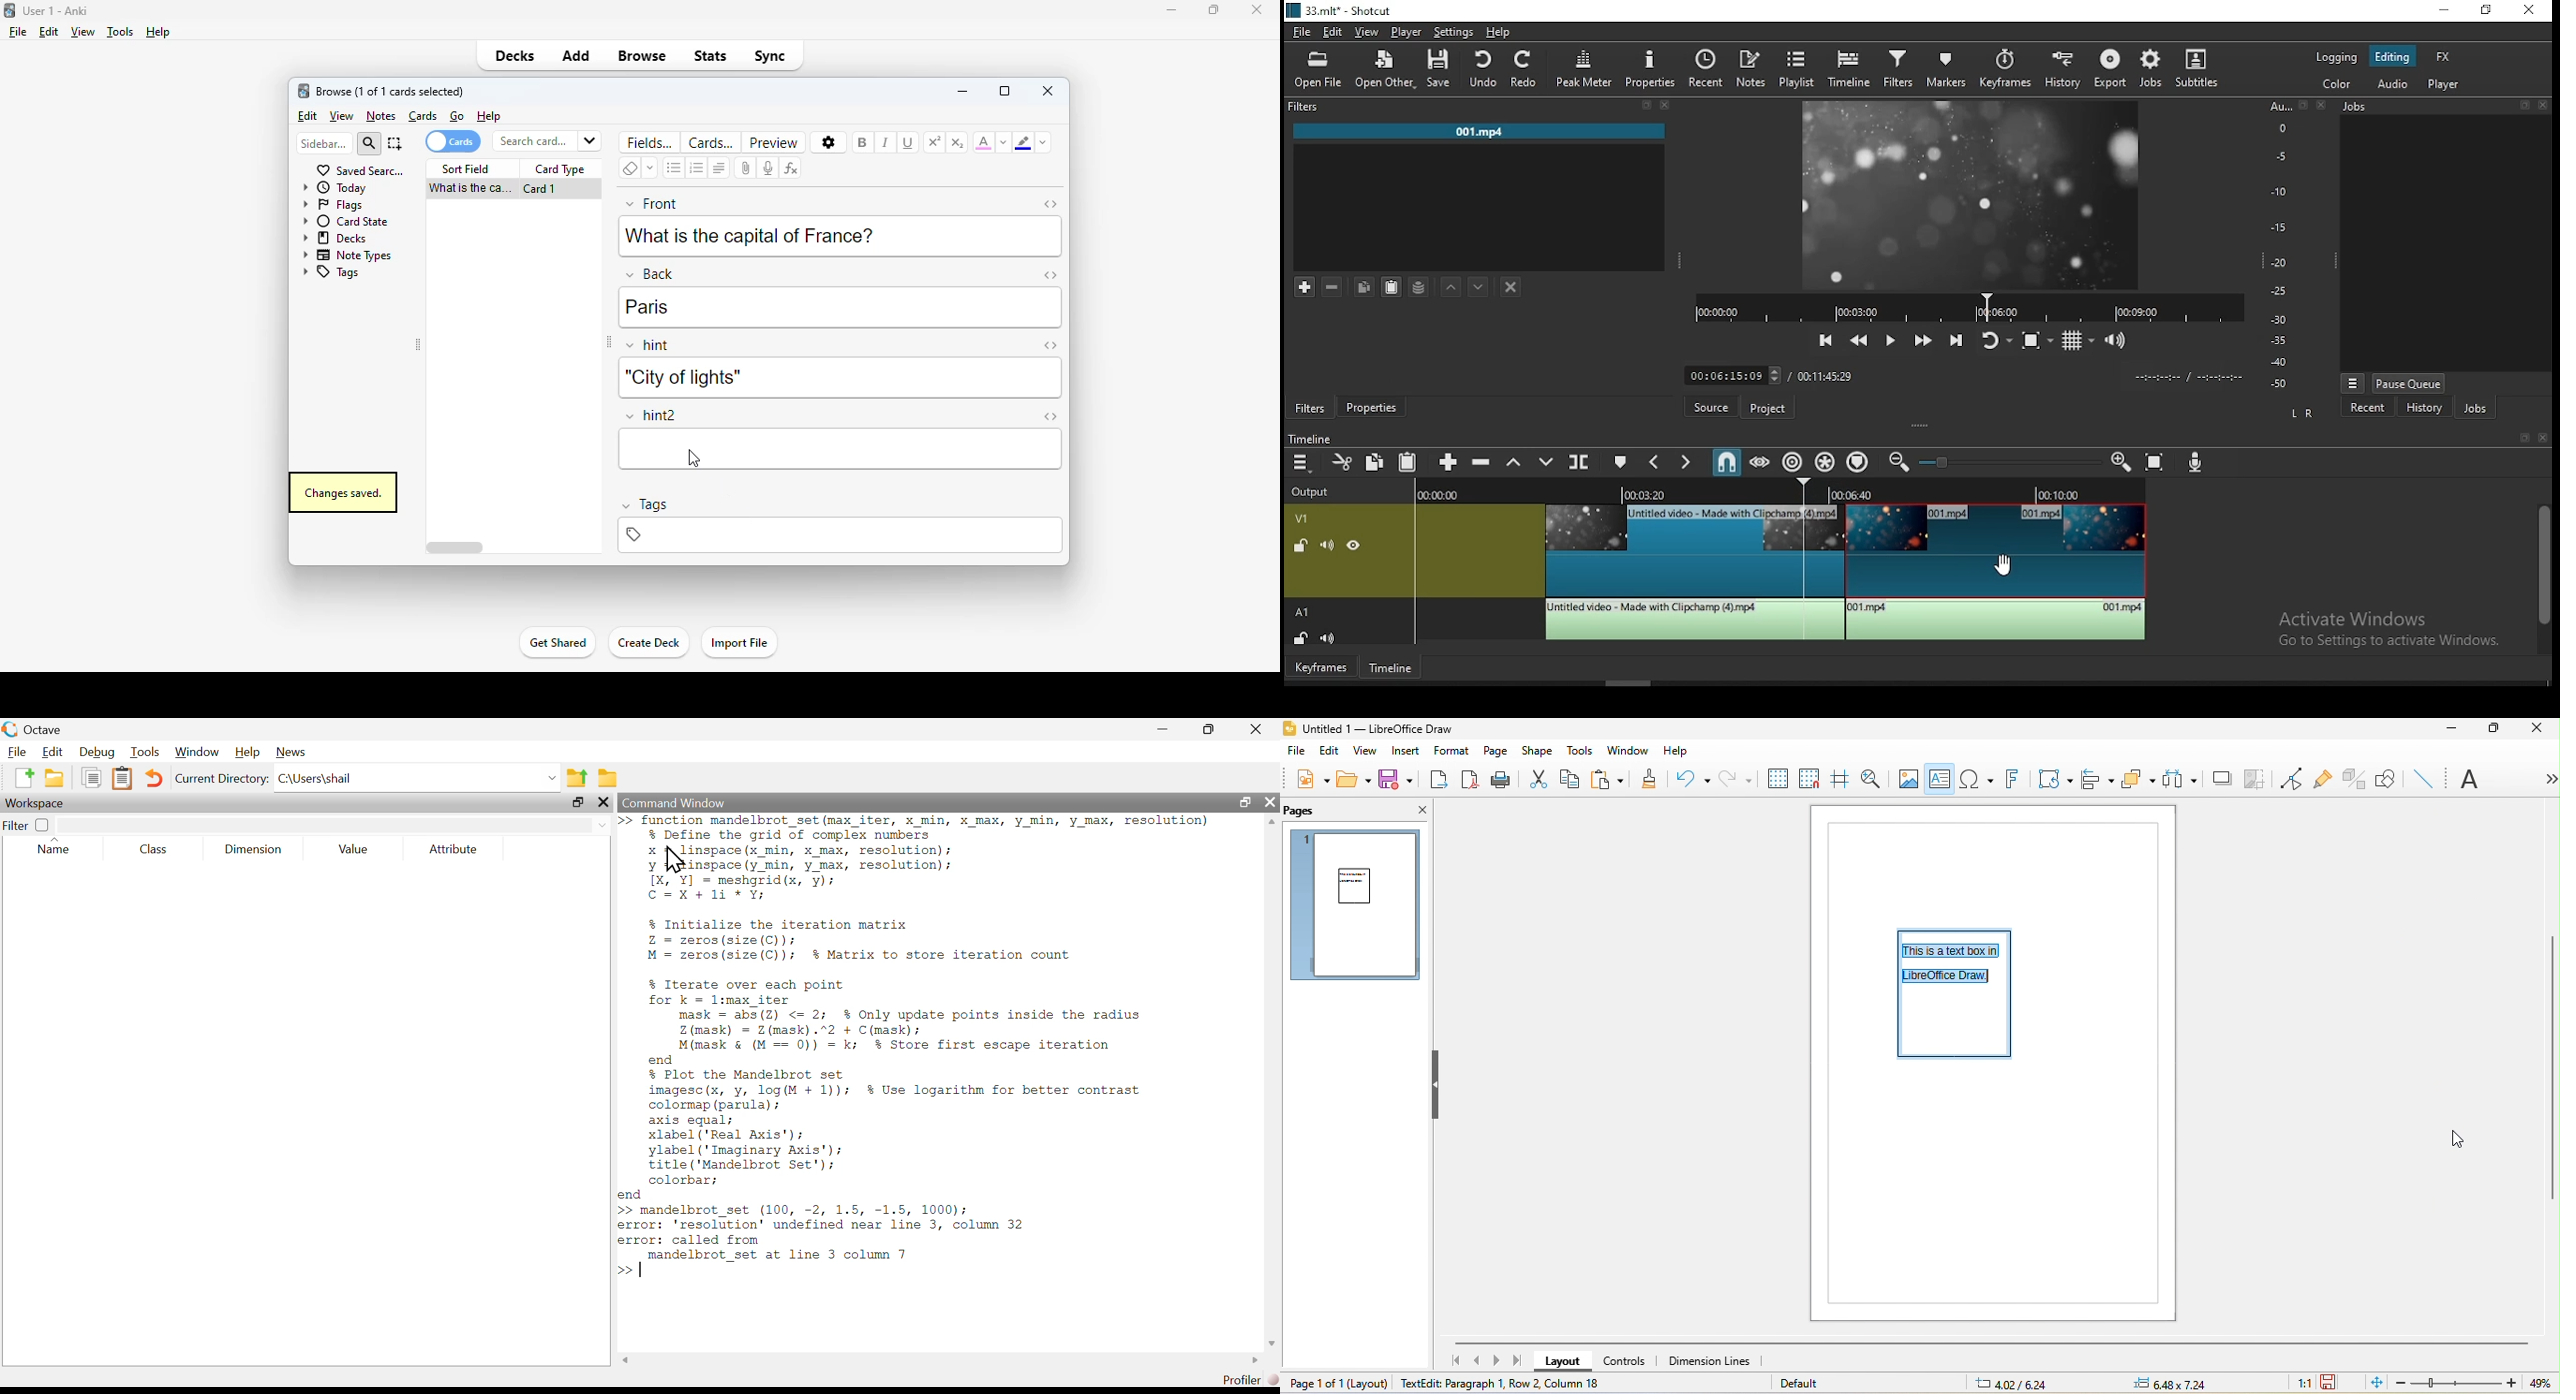 The image size is (2576, 1400). Describe the element at coordinates (345, 221) in the screenshot. I see `card state` at that location.